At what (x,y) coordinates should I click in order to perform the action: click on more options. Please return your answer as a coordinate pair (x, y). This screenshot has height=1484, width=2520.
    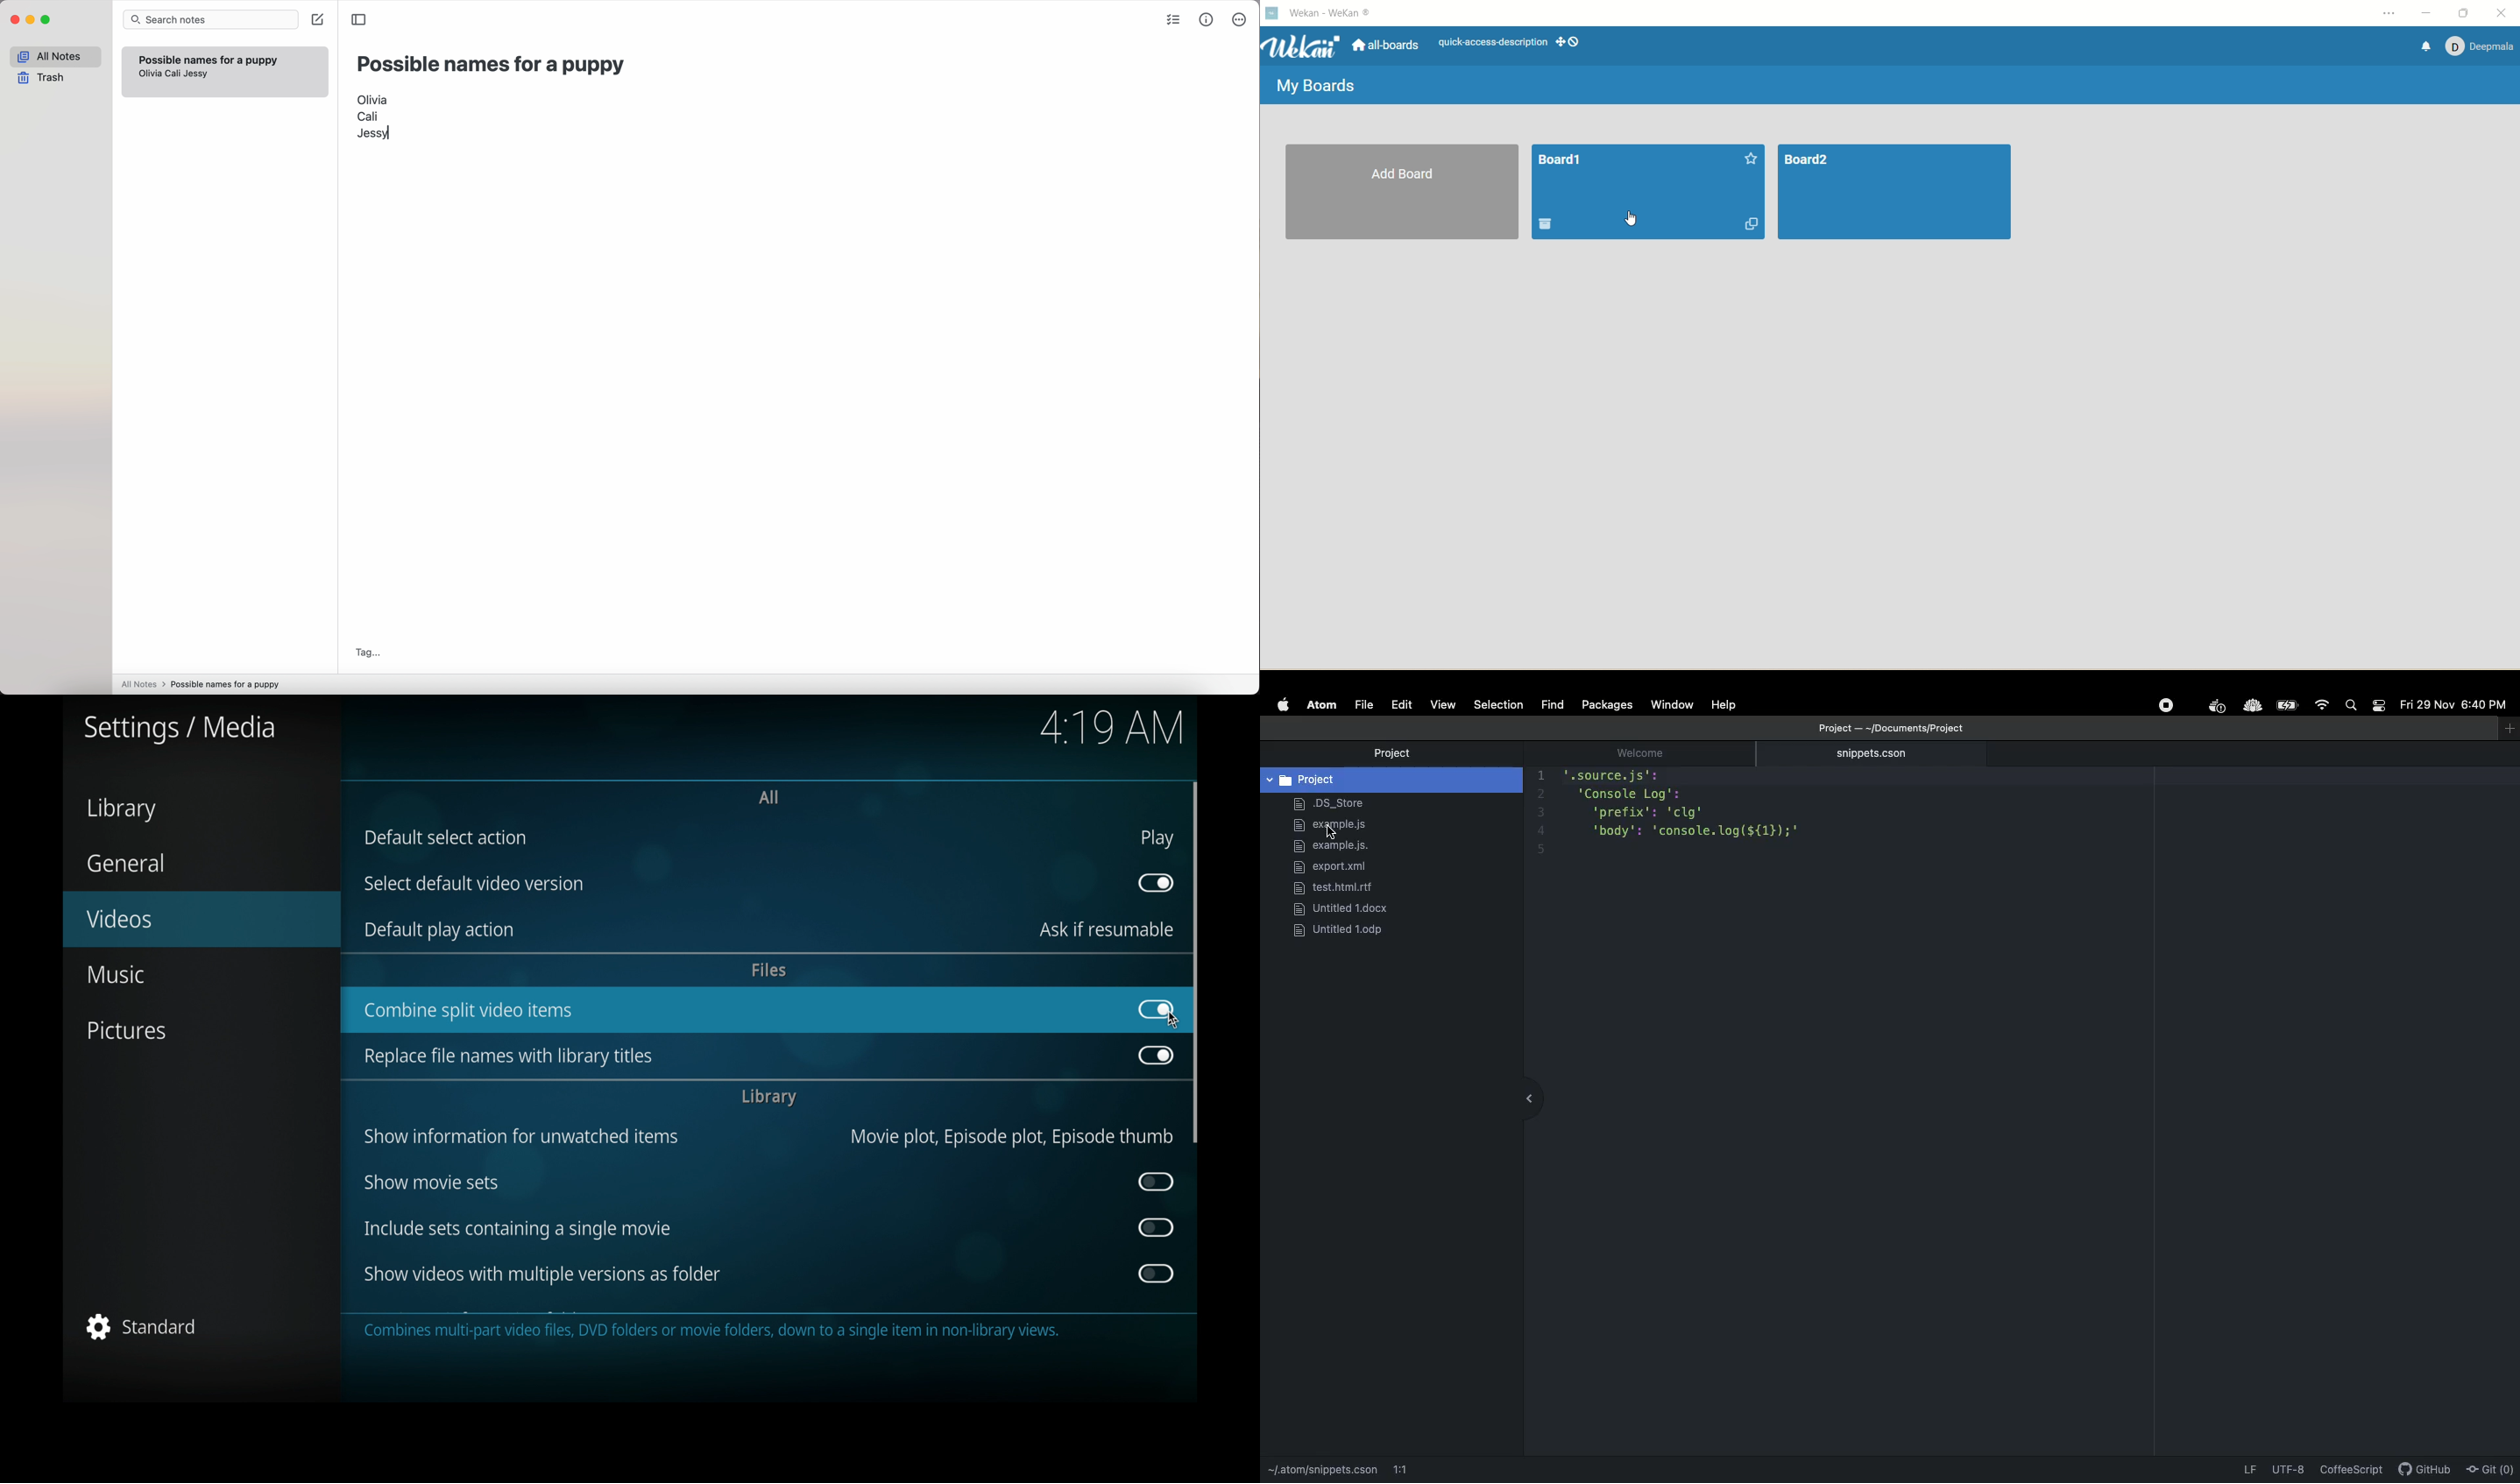
    Looking at the image, I should click on (1240, 20).